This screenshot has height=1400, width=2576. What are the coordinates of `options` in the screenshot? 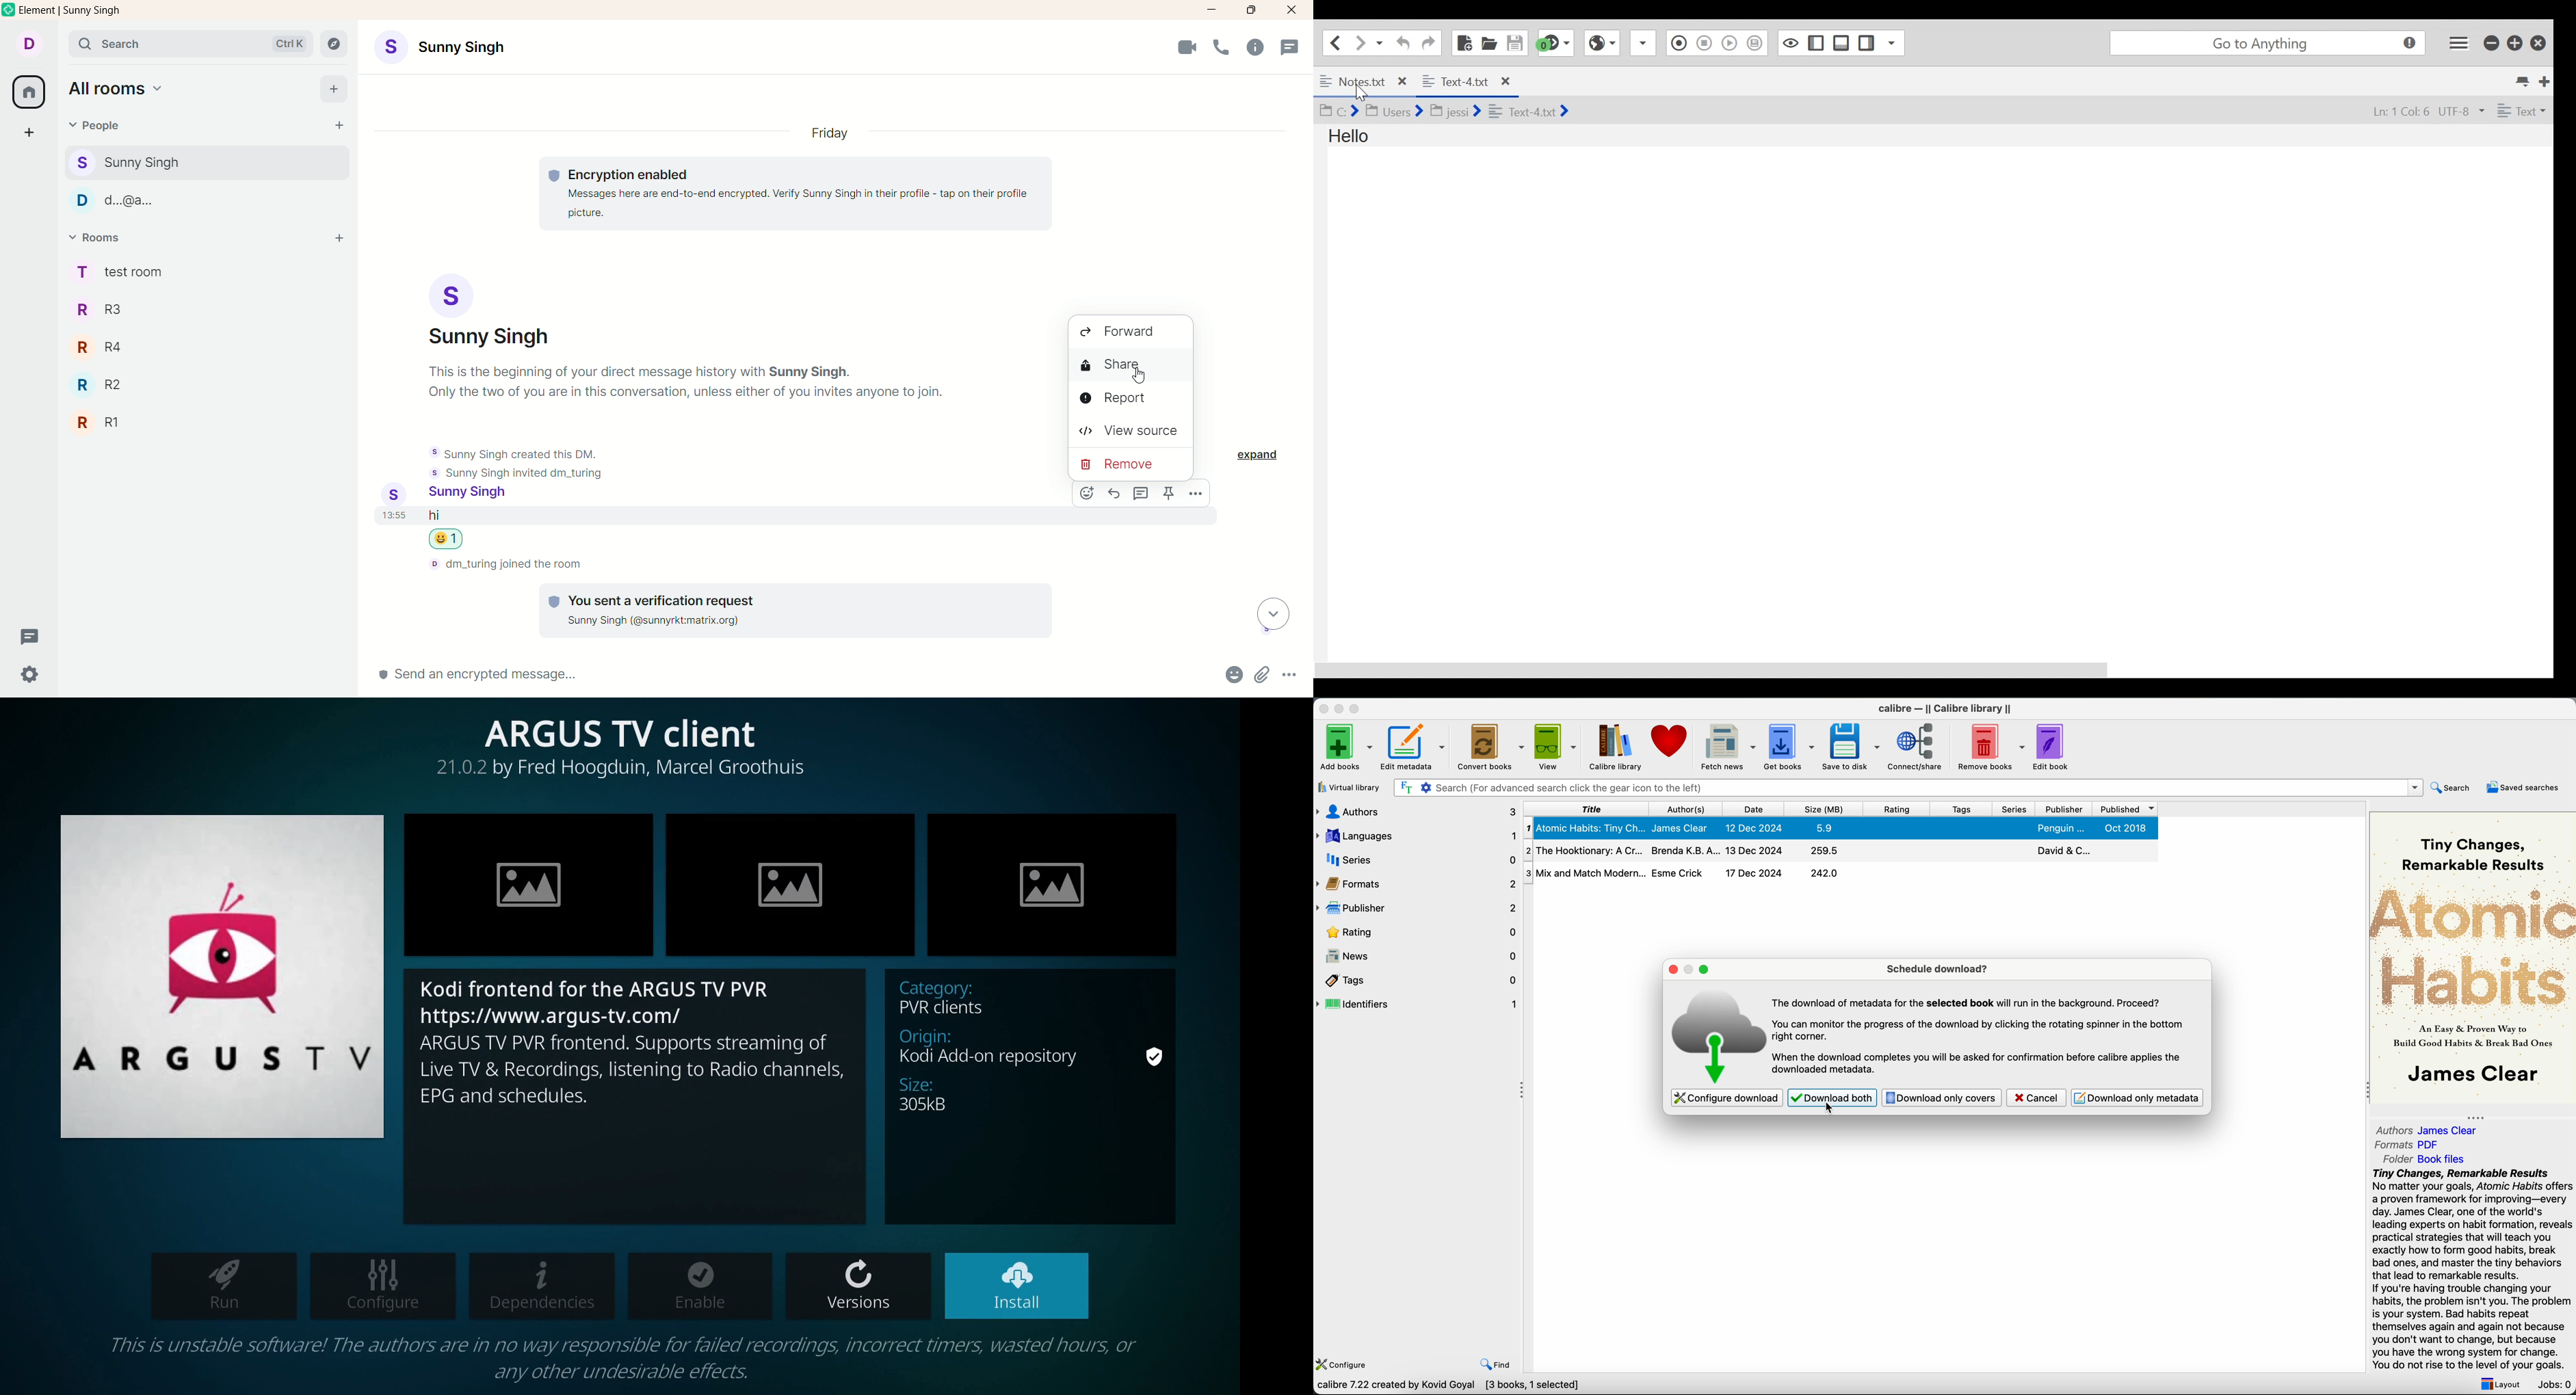 It's located at (1172, 493).